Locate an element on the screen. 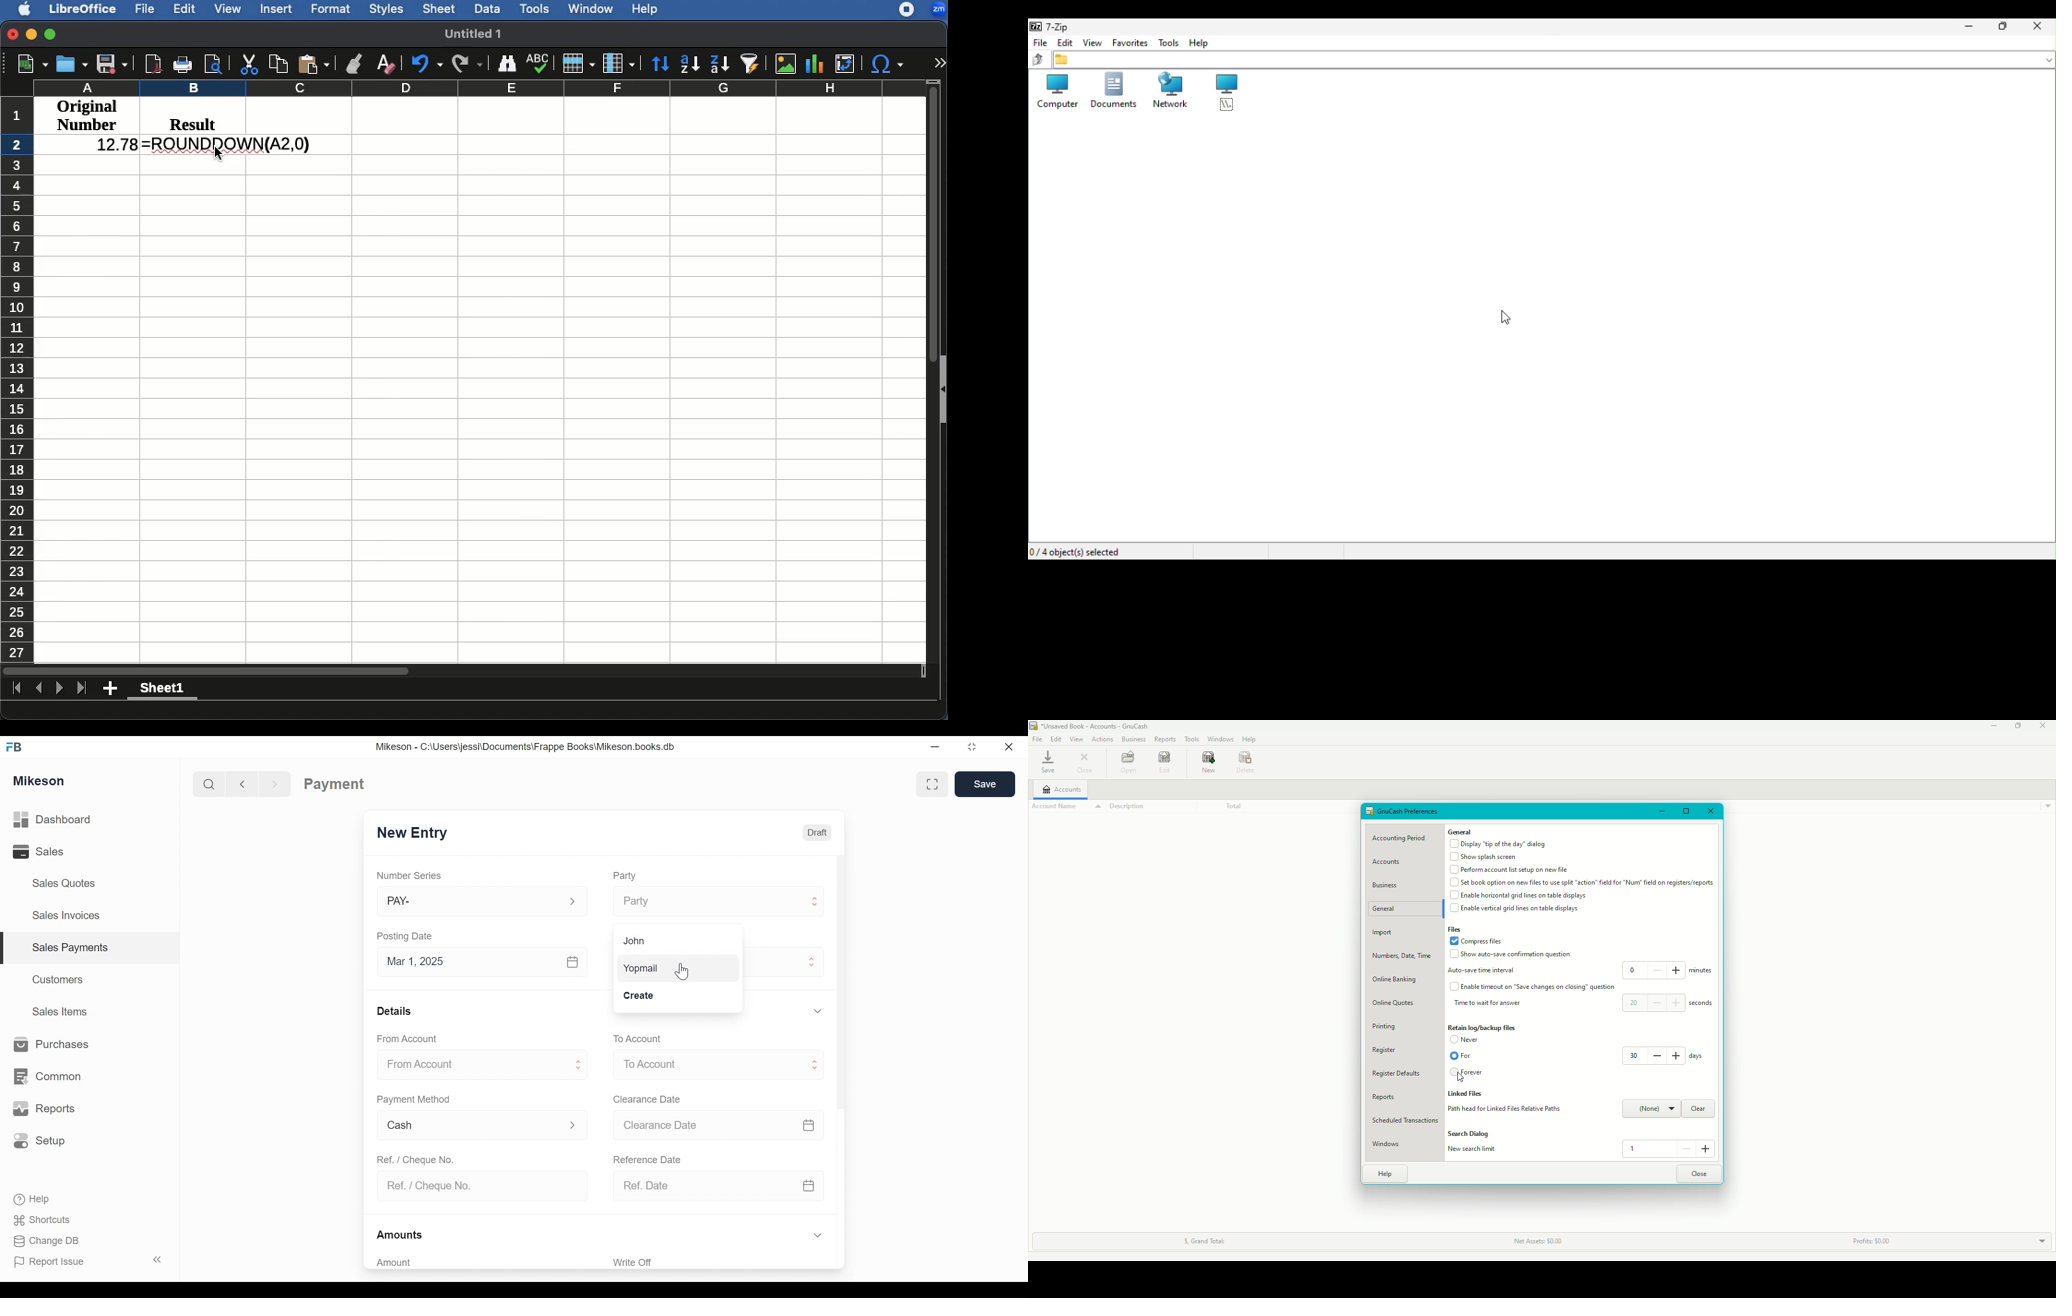 This screenshot has width=2072, height=1316. Ref. Date is located at coordinates (719, 1184).